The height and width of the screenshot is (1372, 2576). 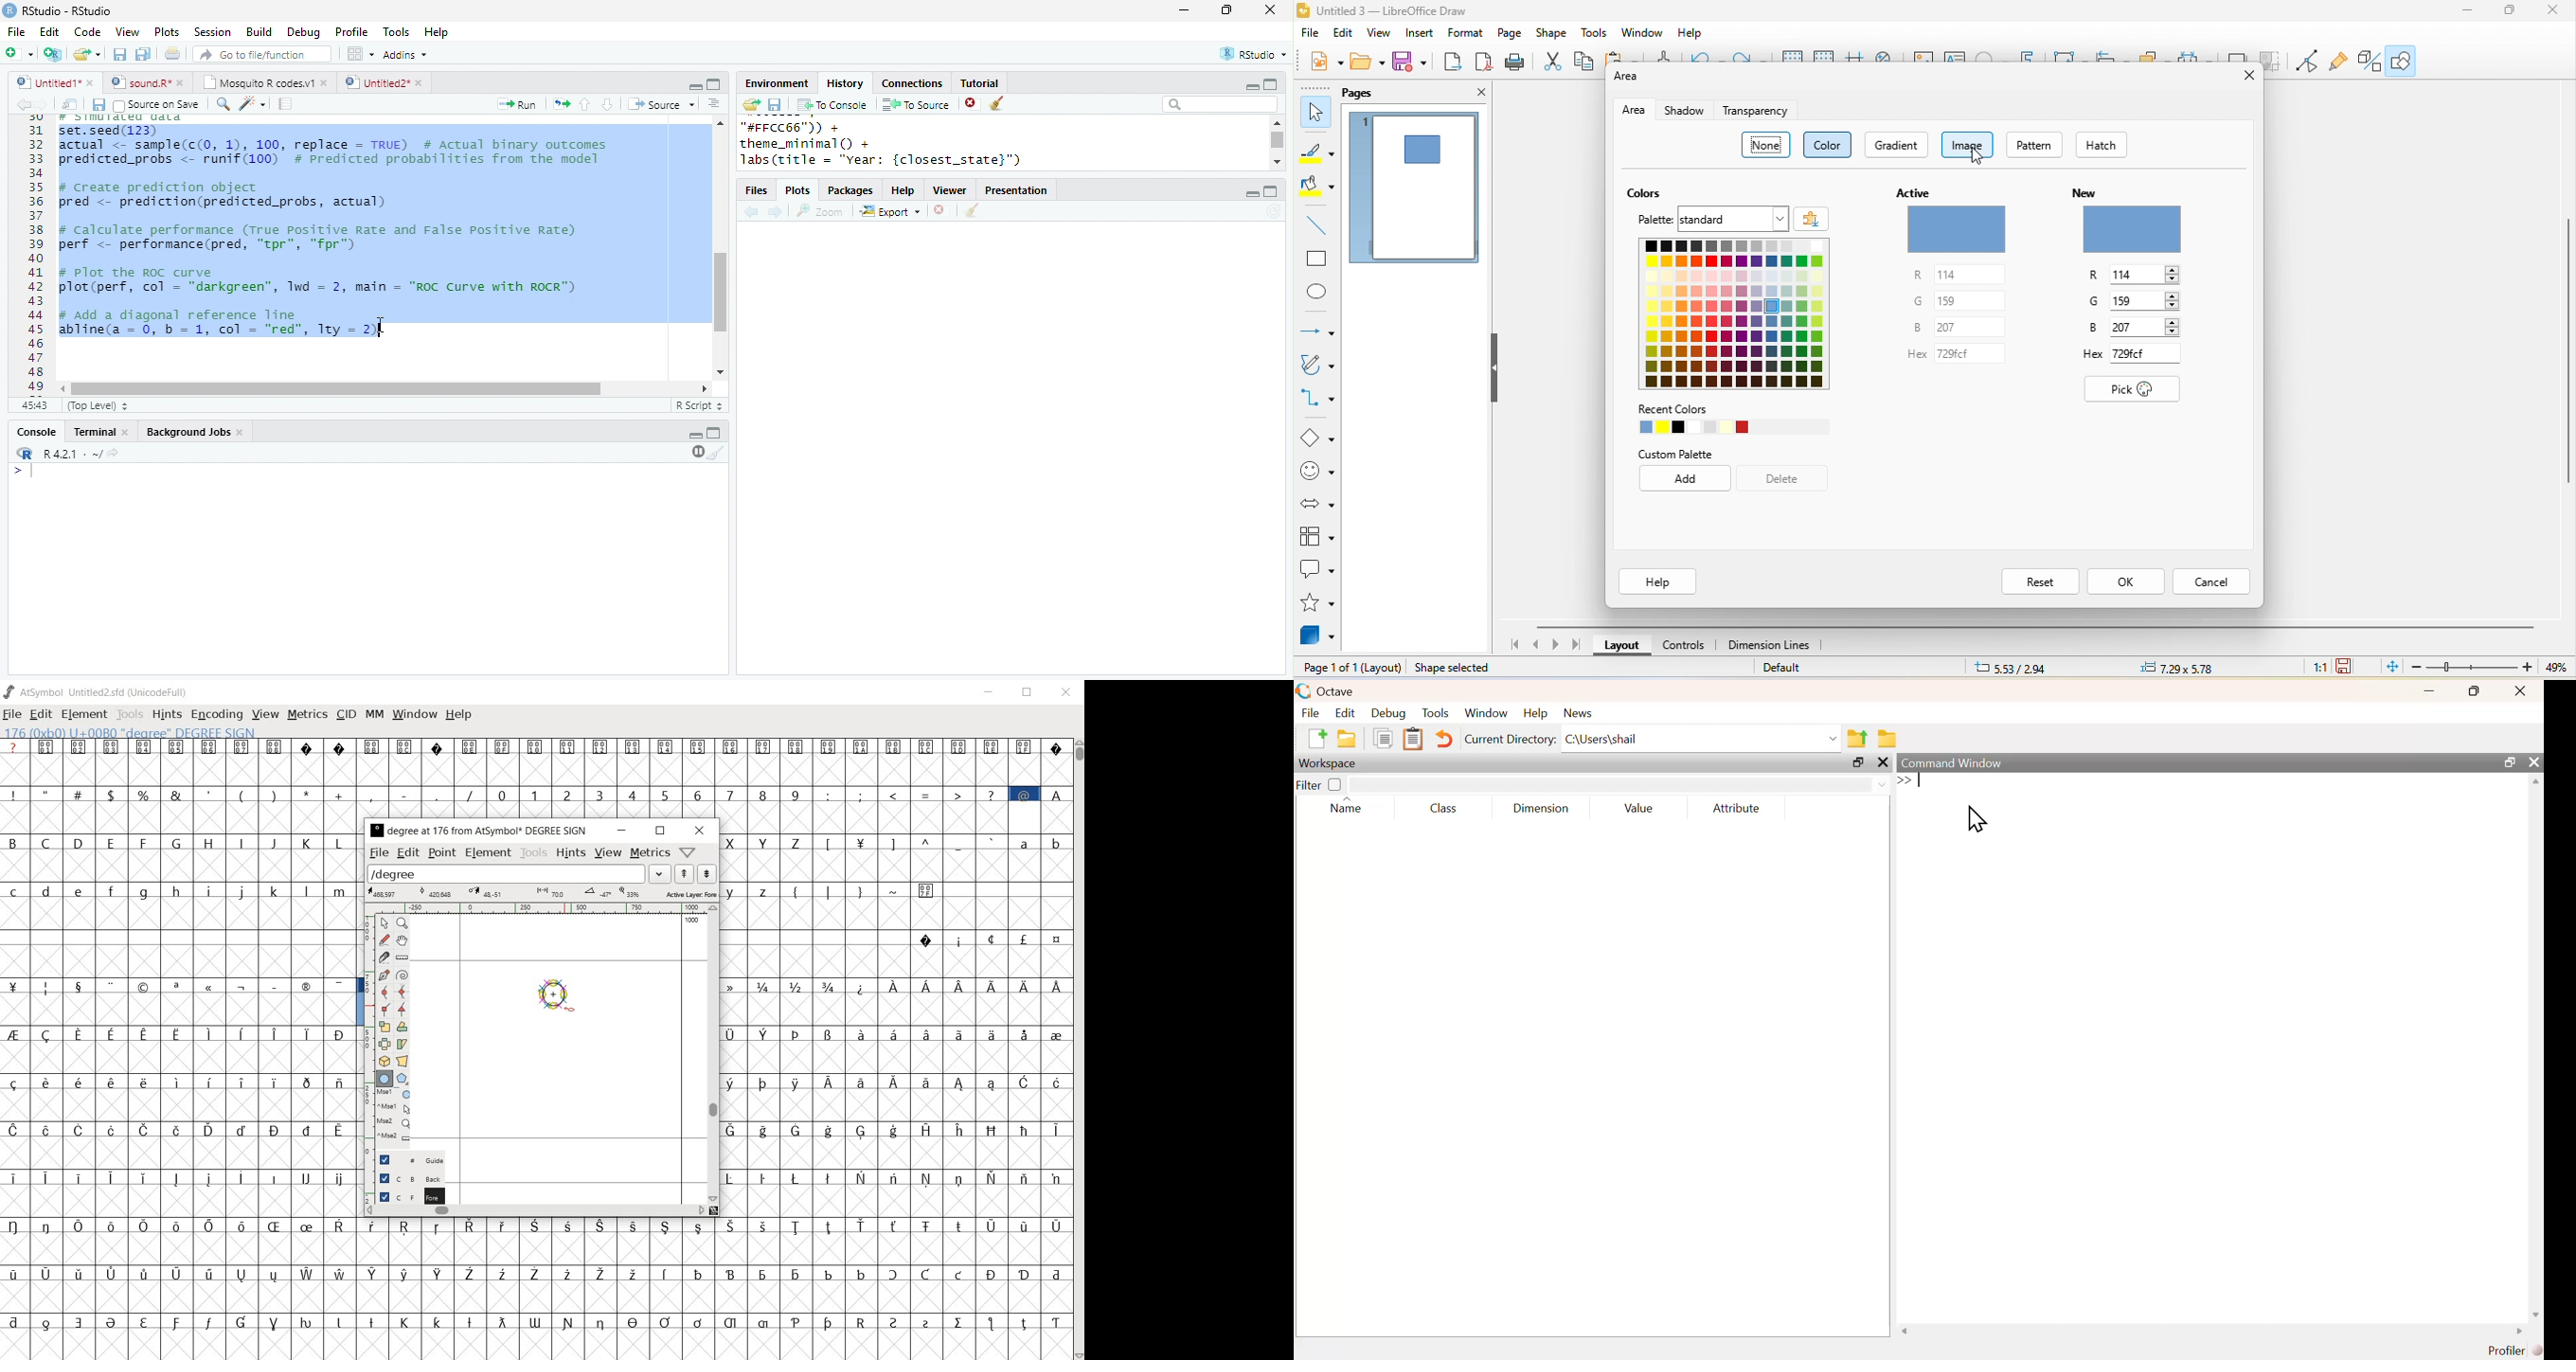 What do you see at coordinates (2237, 55) in the screenshot?
I see `shadow` at bounding box center [2237, 55].